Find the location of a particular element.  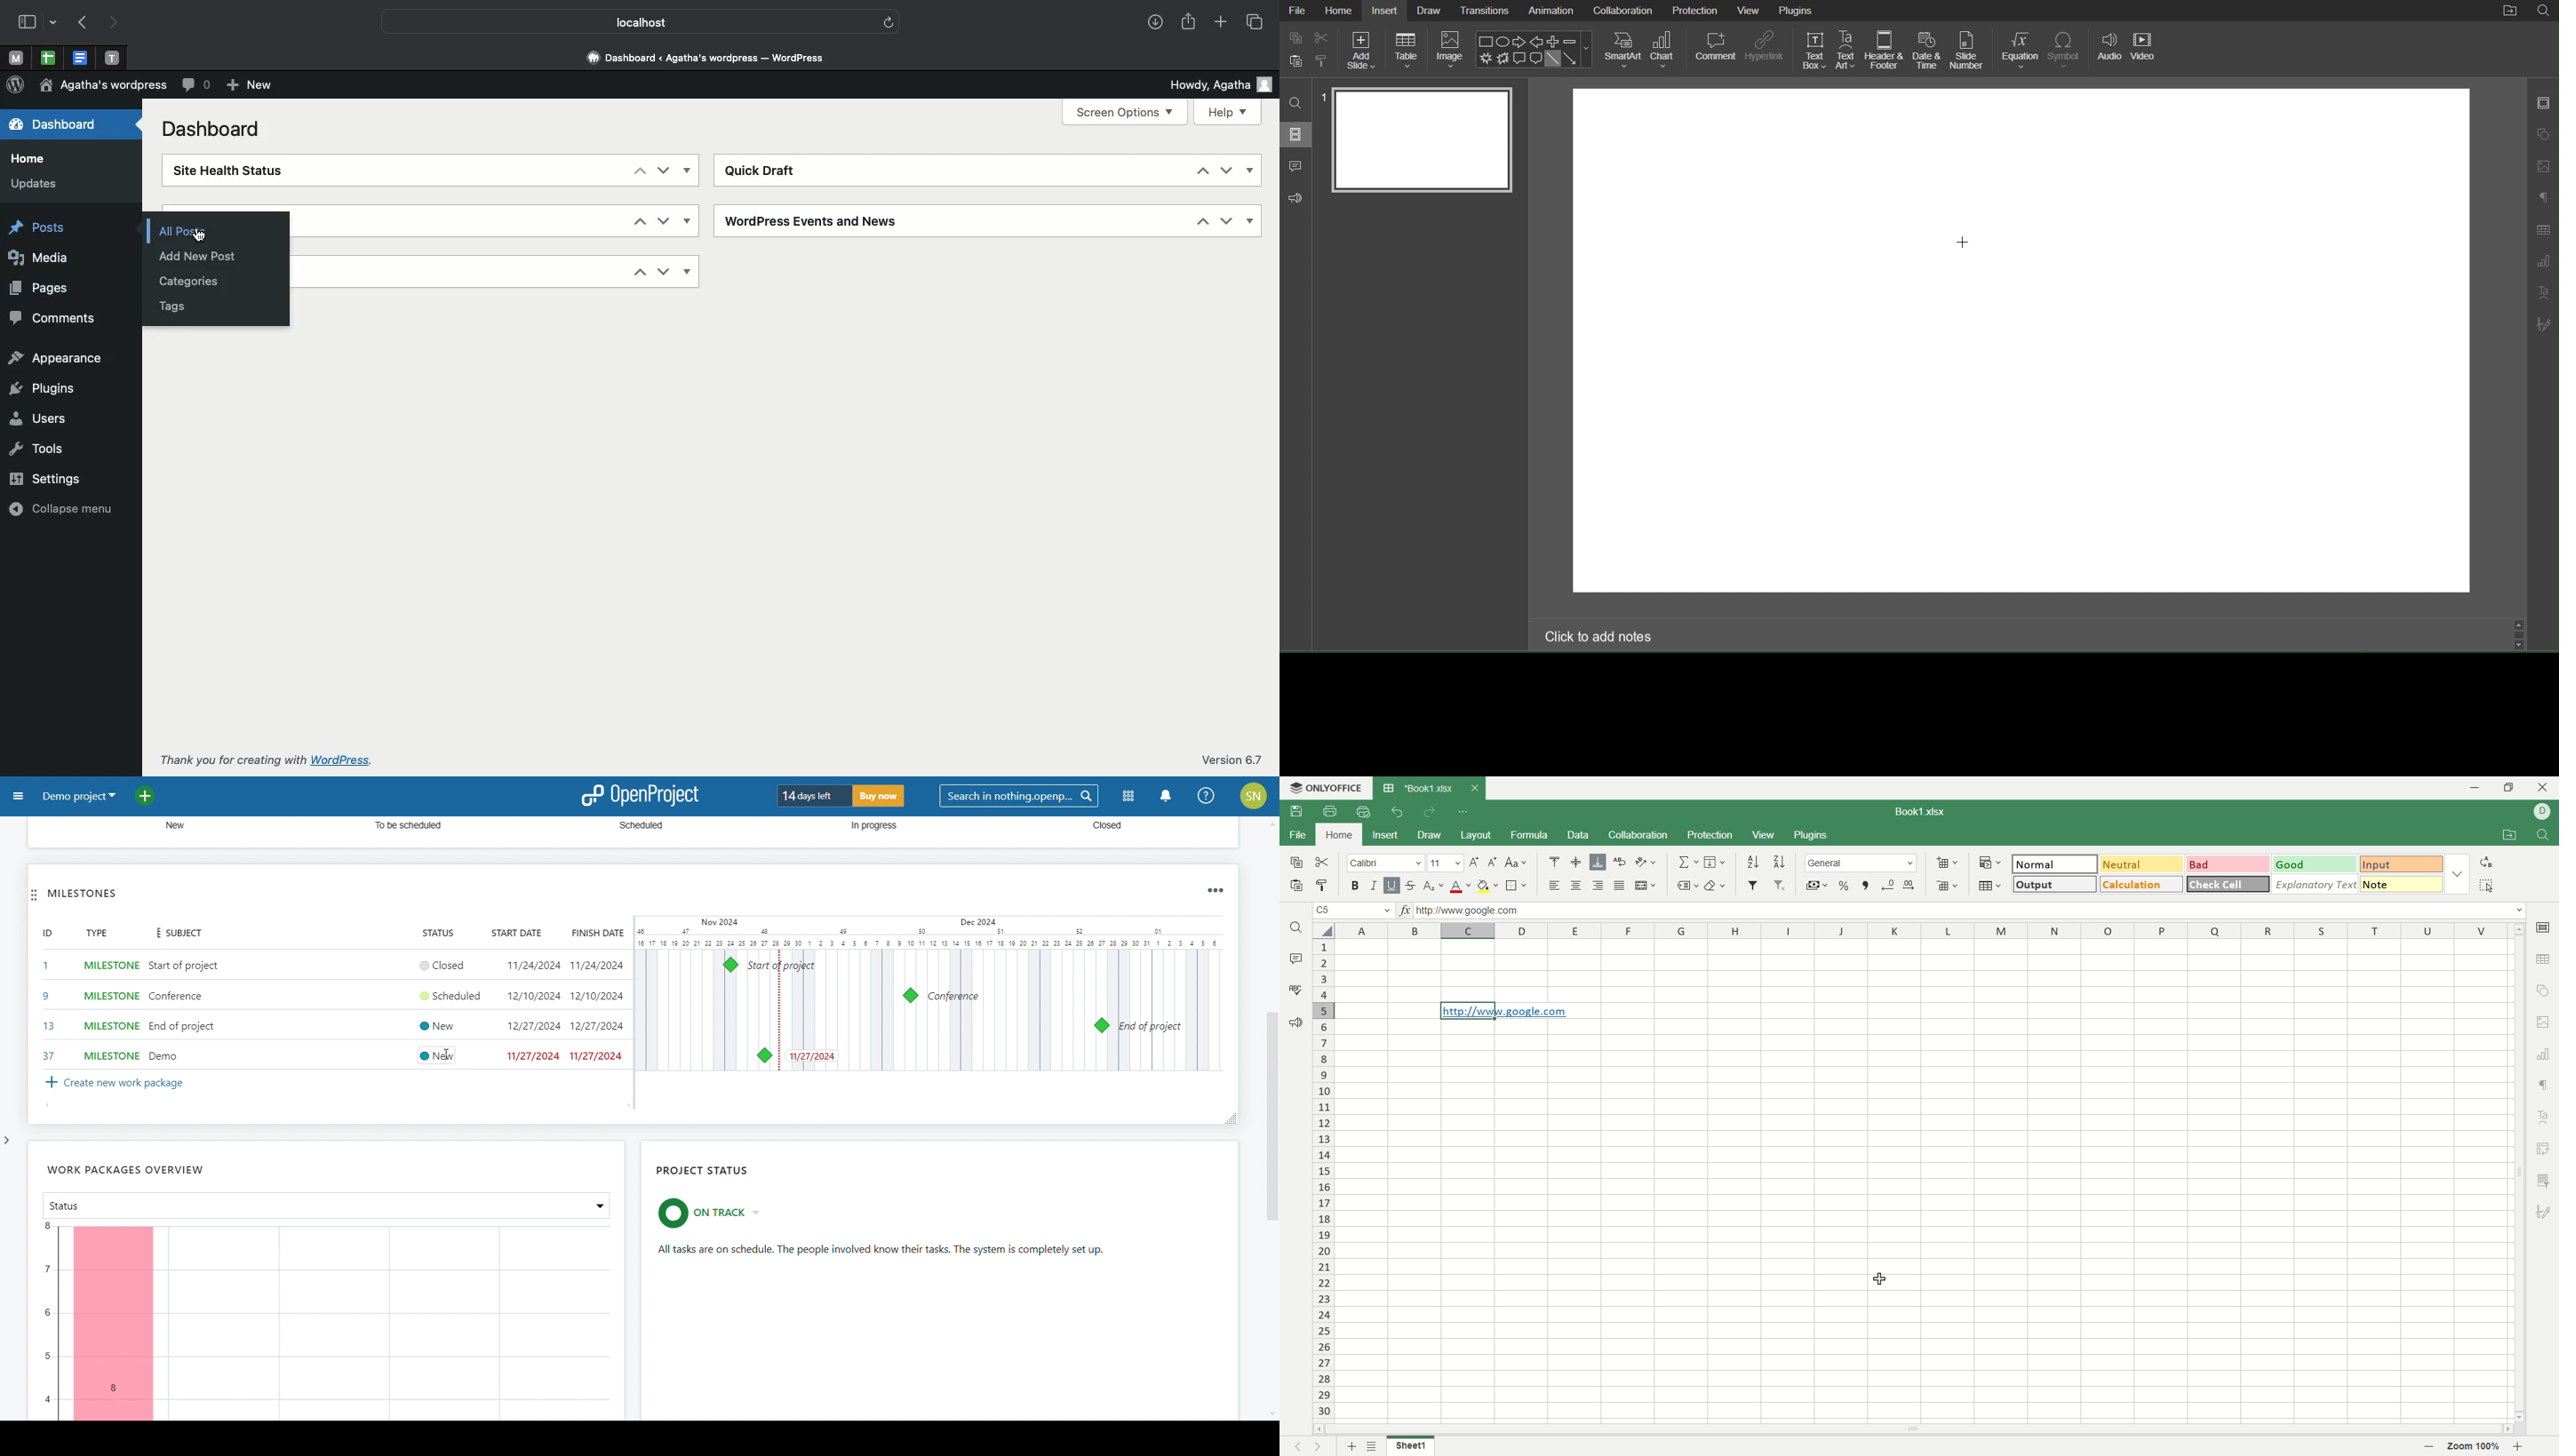

Howdy user is located at coordinates (1222, 85).